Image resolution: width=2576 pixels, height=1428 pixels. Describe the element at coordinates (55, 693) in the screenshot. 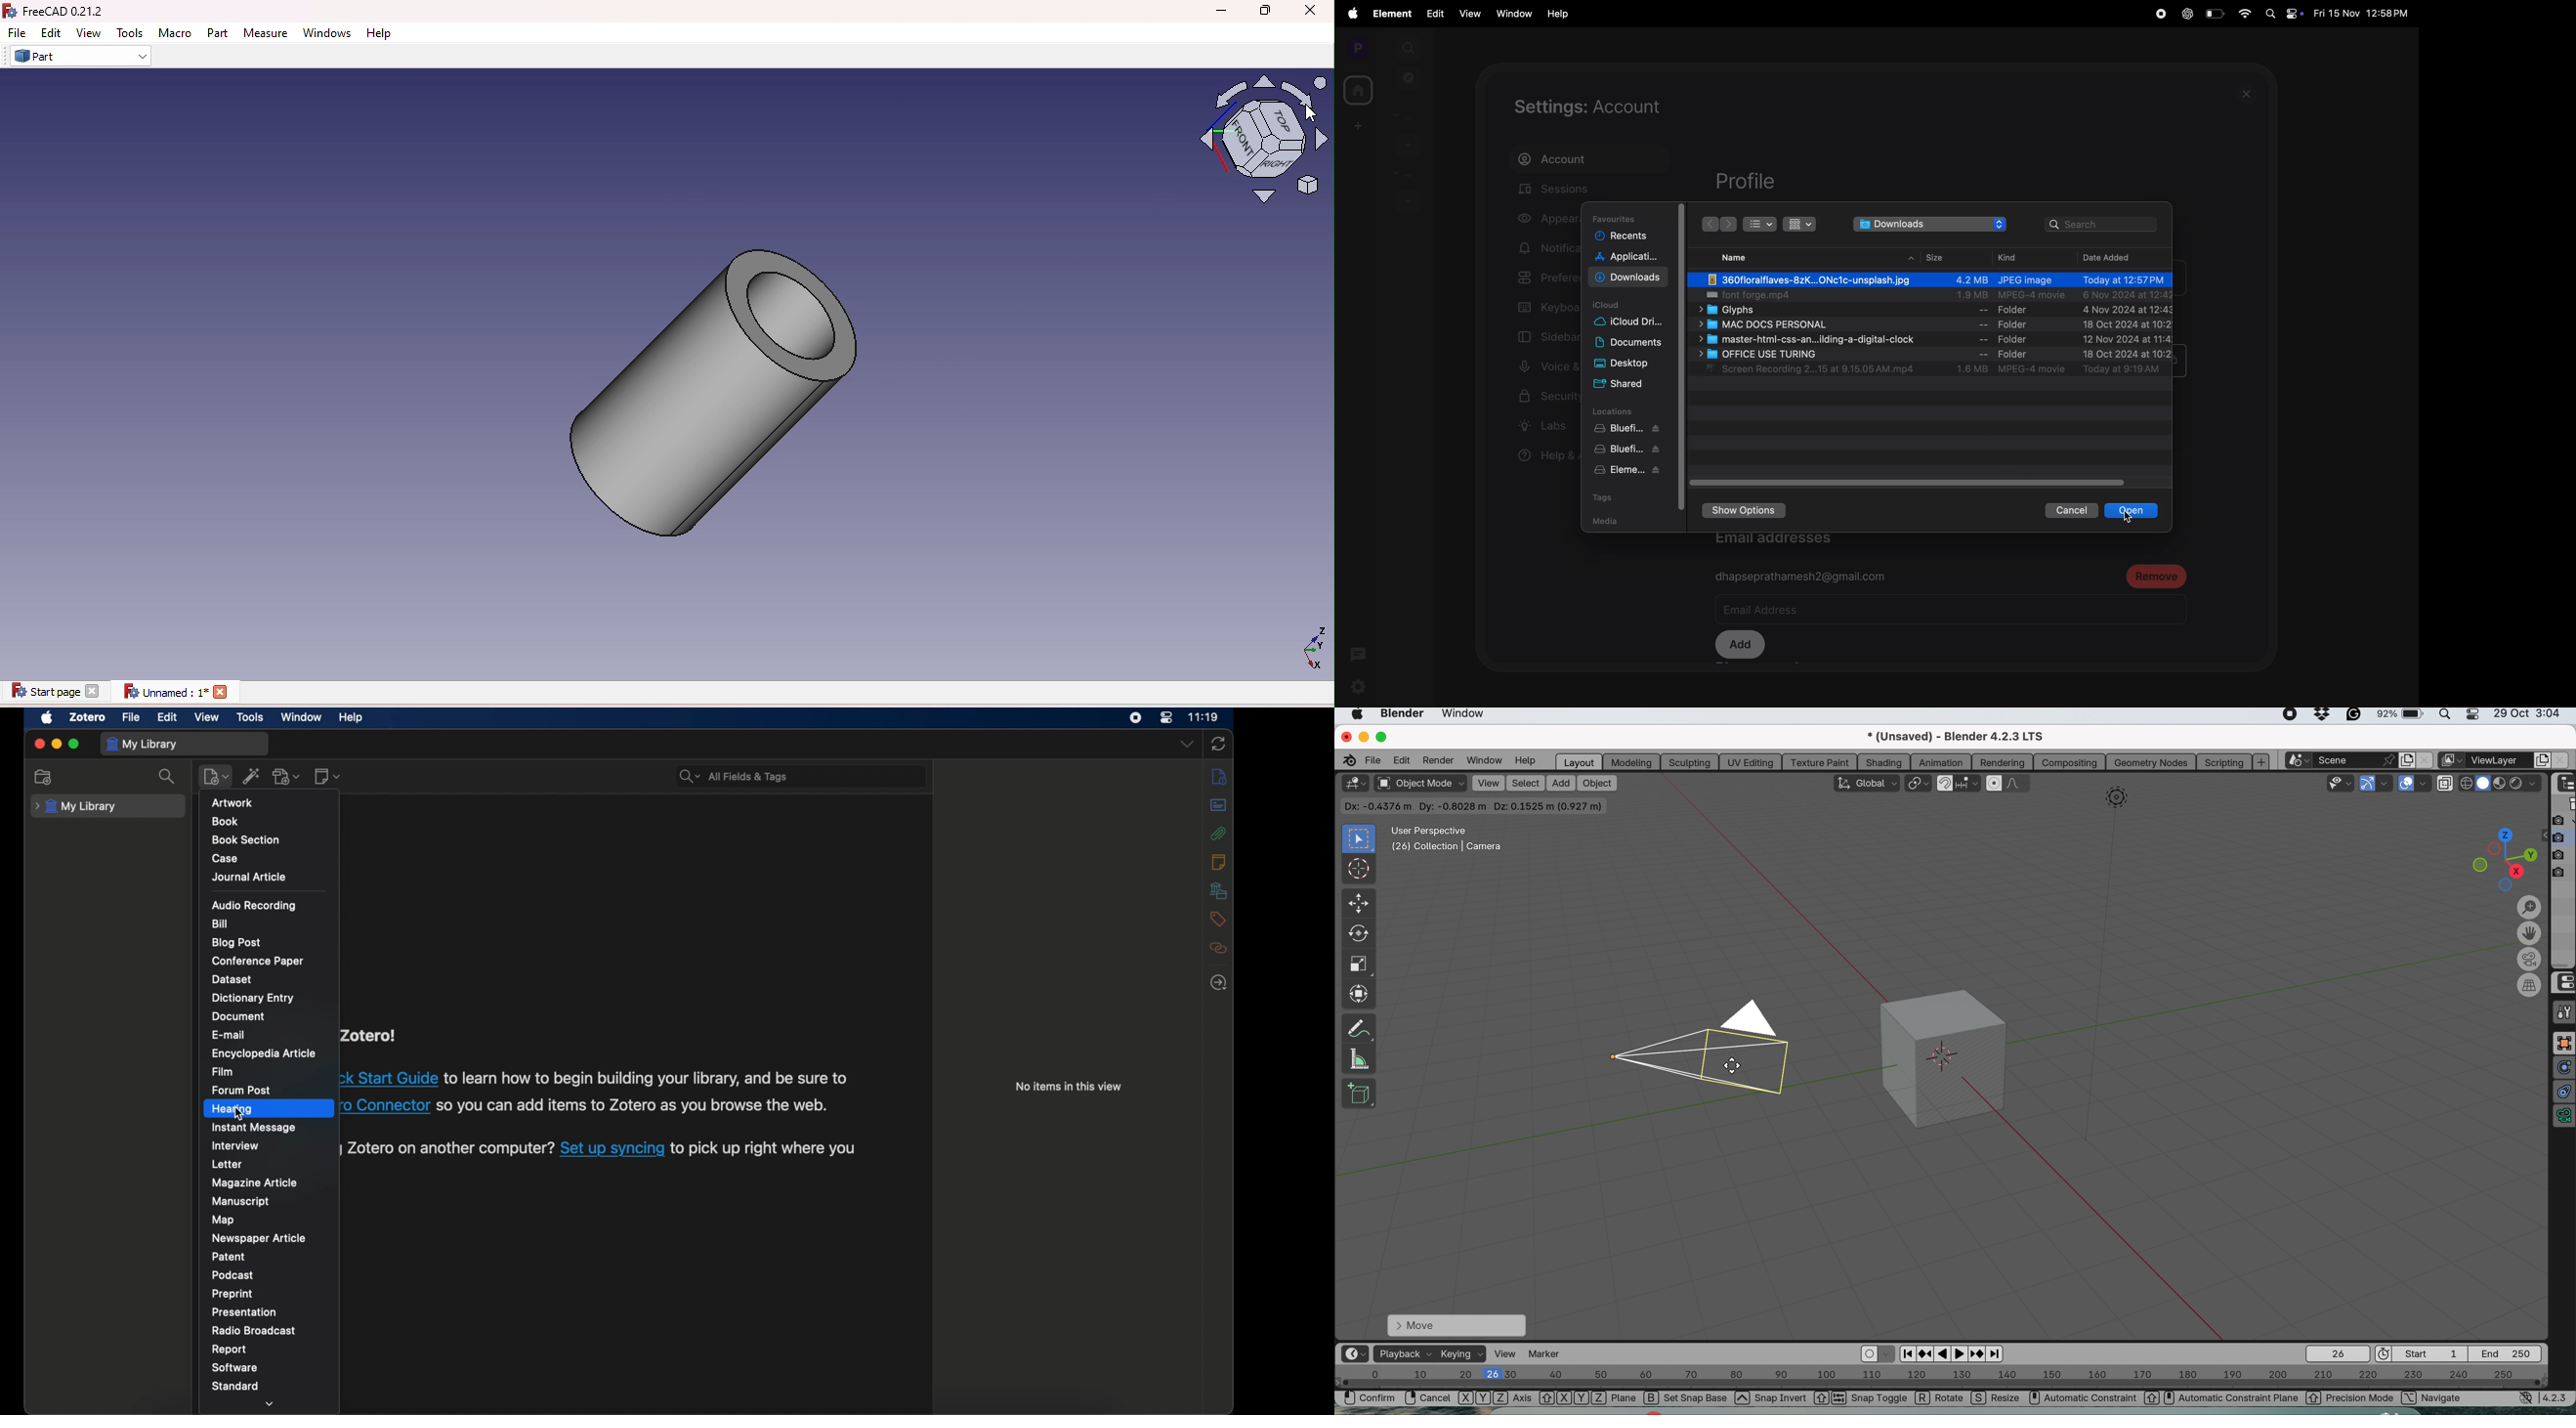

I see `Start page` at that location.